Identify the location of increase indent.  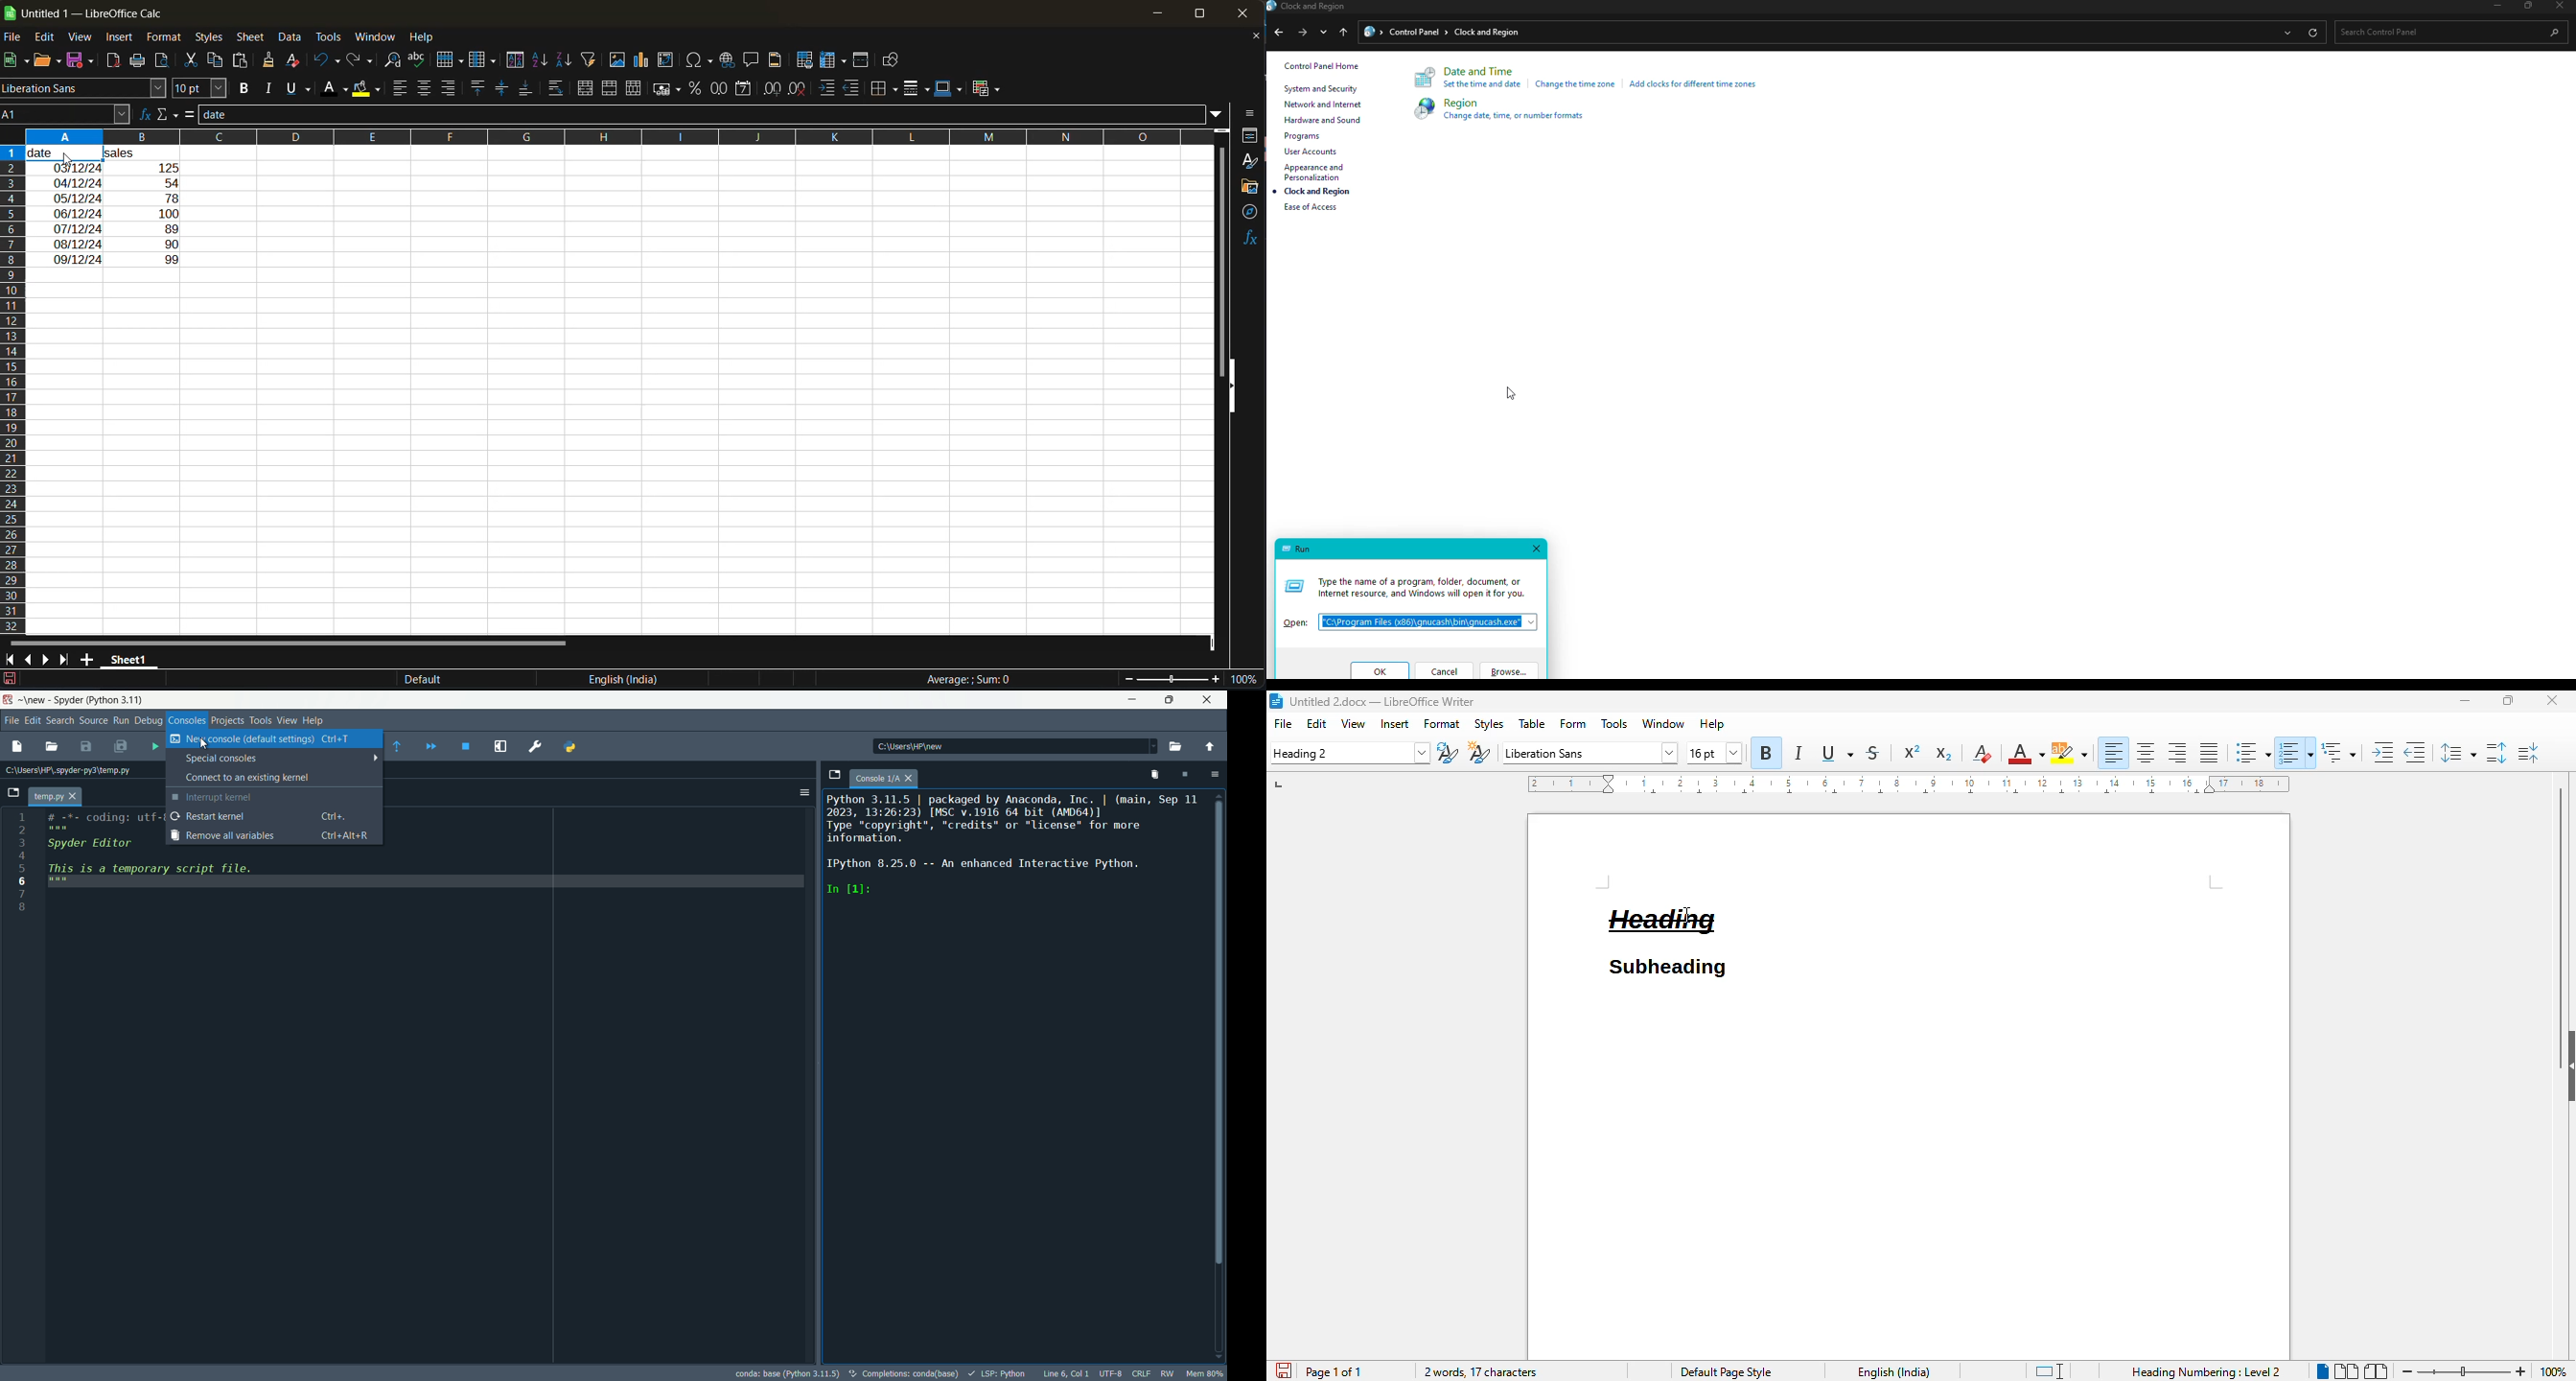
(2383, 752).